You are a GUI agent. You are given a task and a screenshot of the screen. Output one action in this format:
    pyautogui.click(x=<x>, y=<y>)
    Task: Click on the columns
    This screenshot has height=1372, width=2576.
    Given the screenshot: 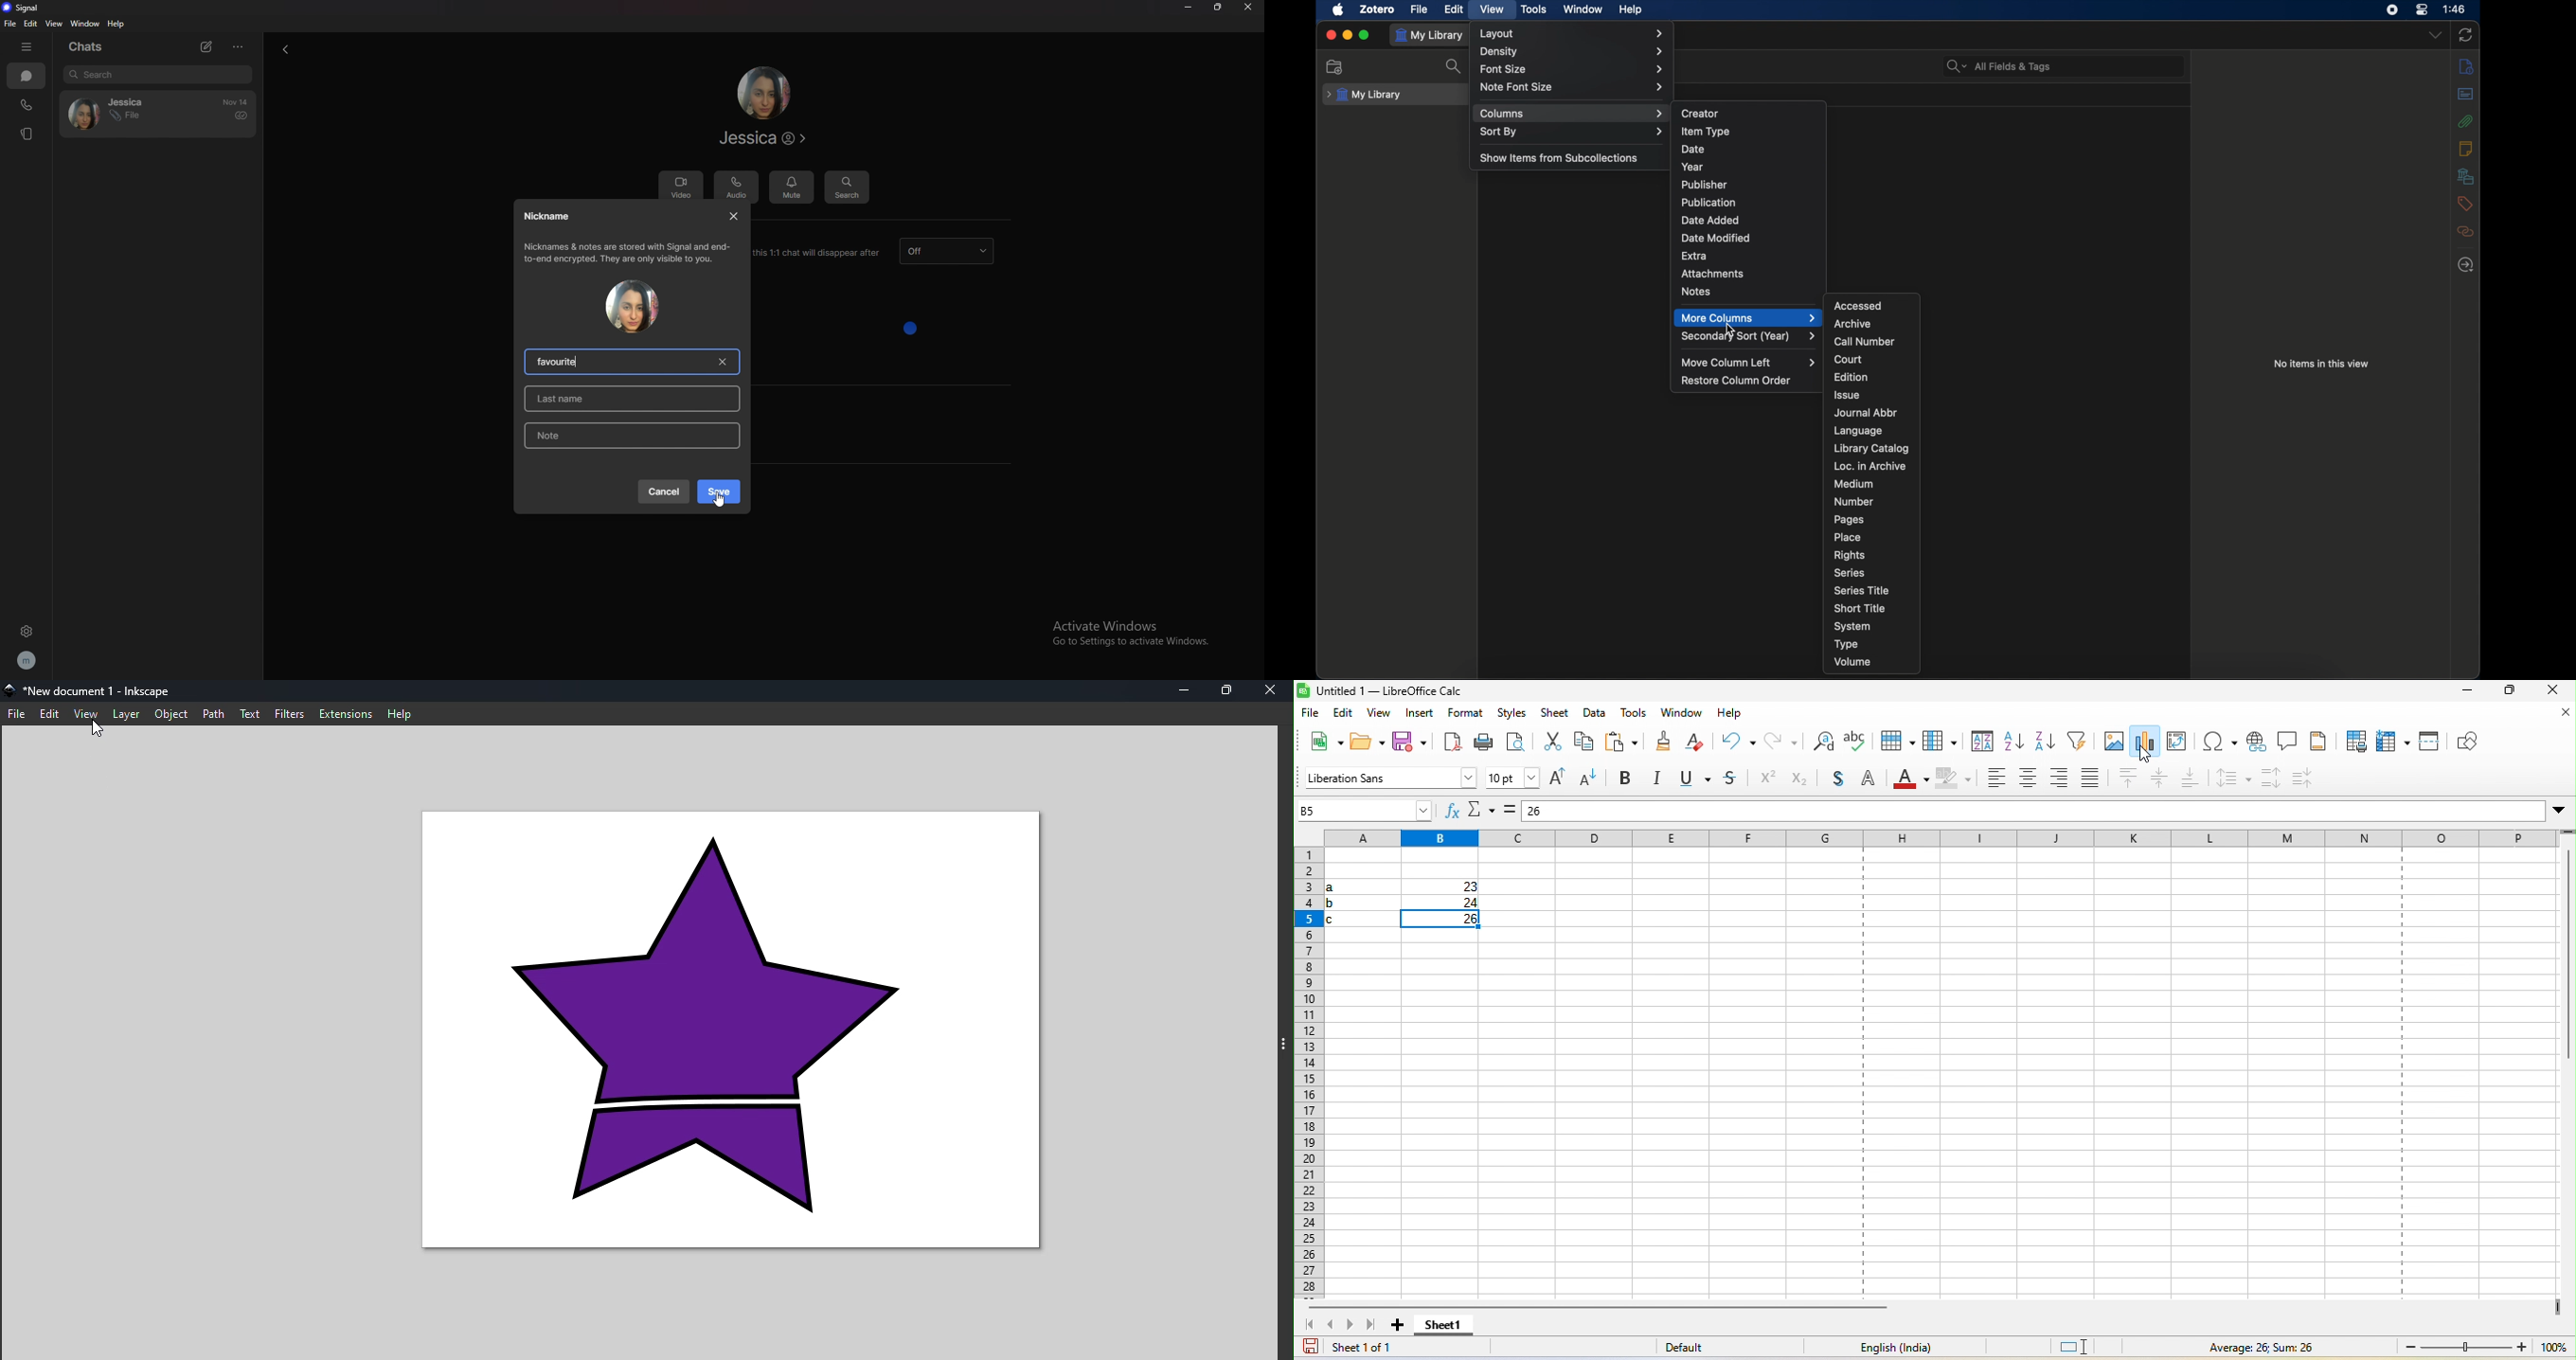 What is the action you would take?
    pyautogui.click(x=1571, y=114)
    